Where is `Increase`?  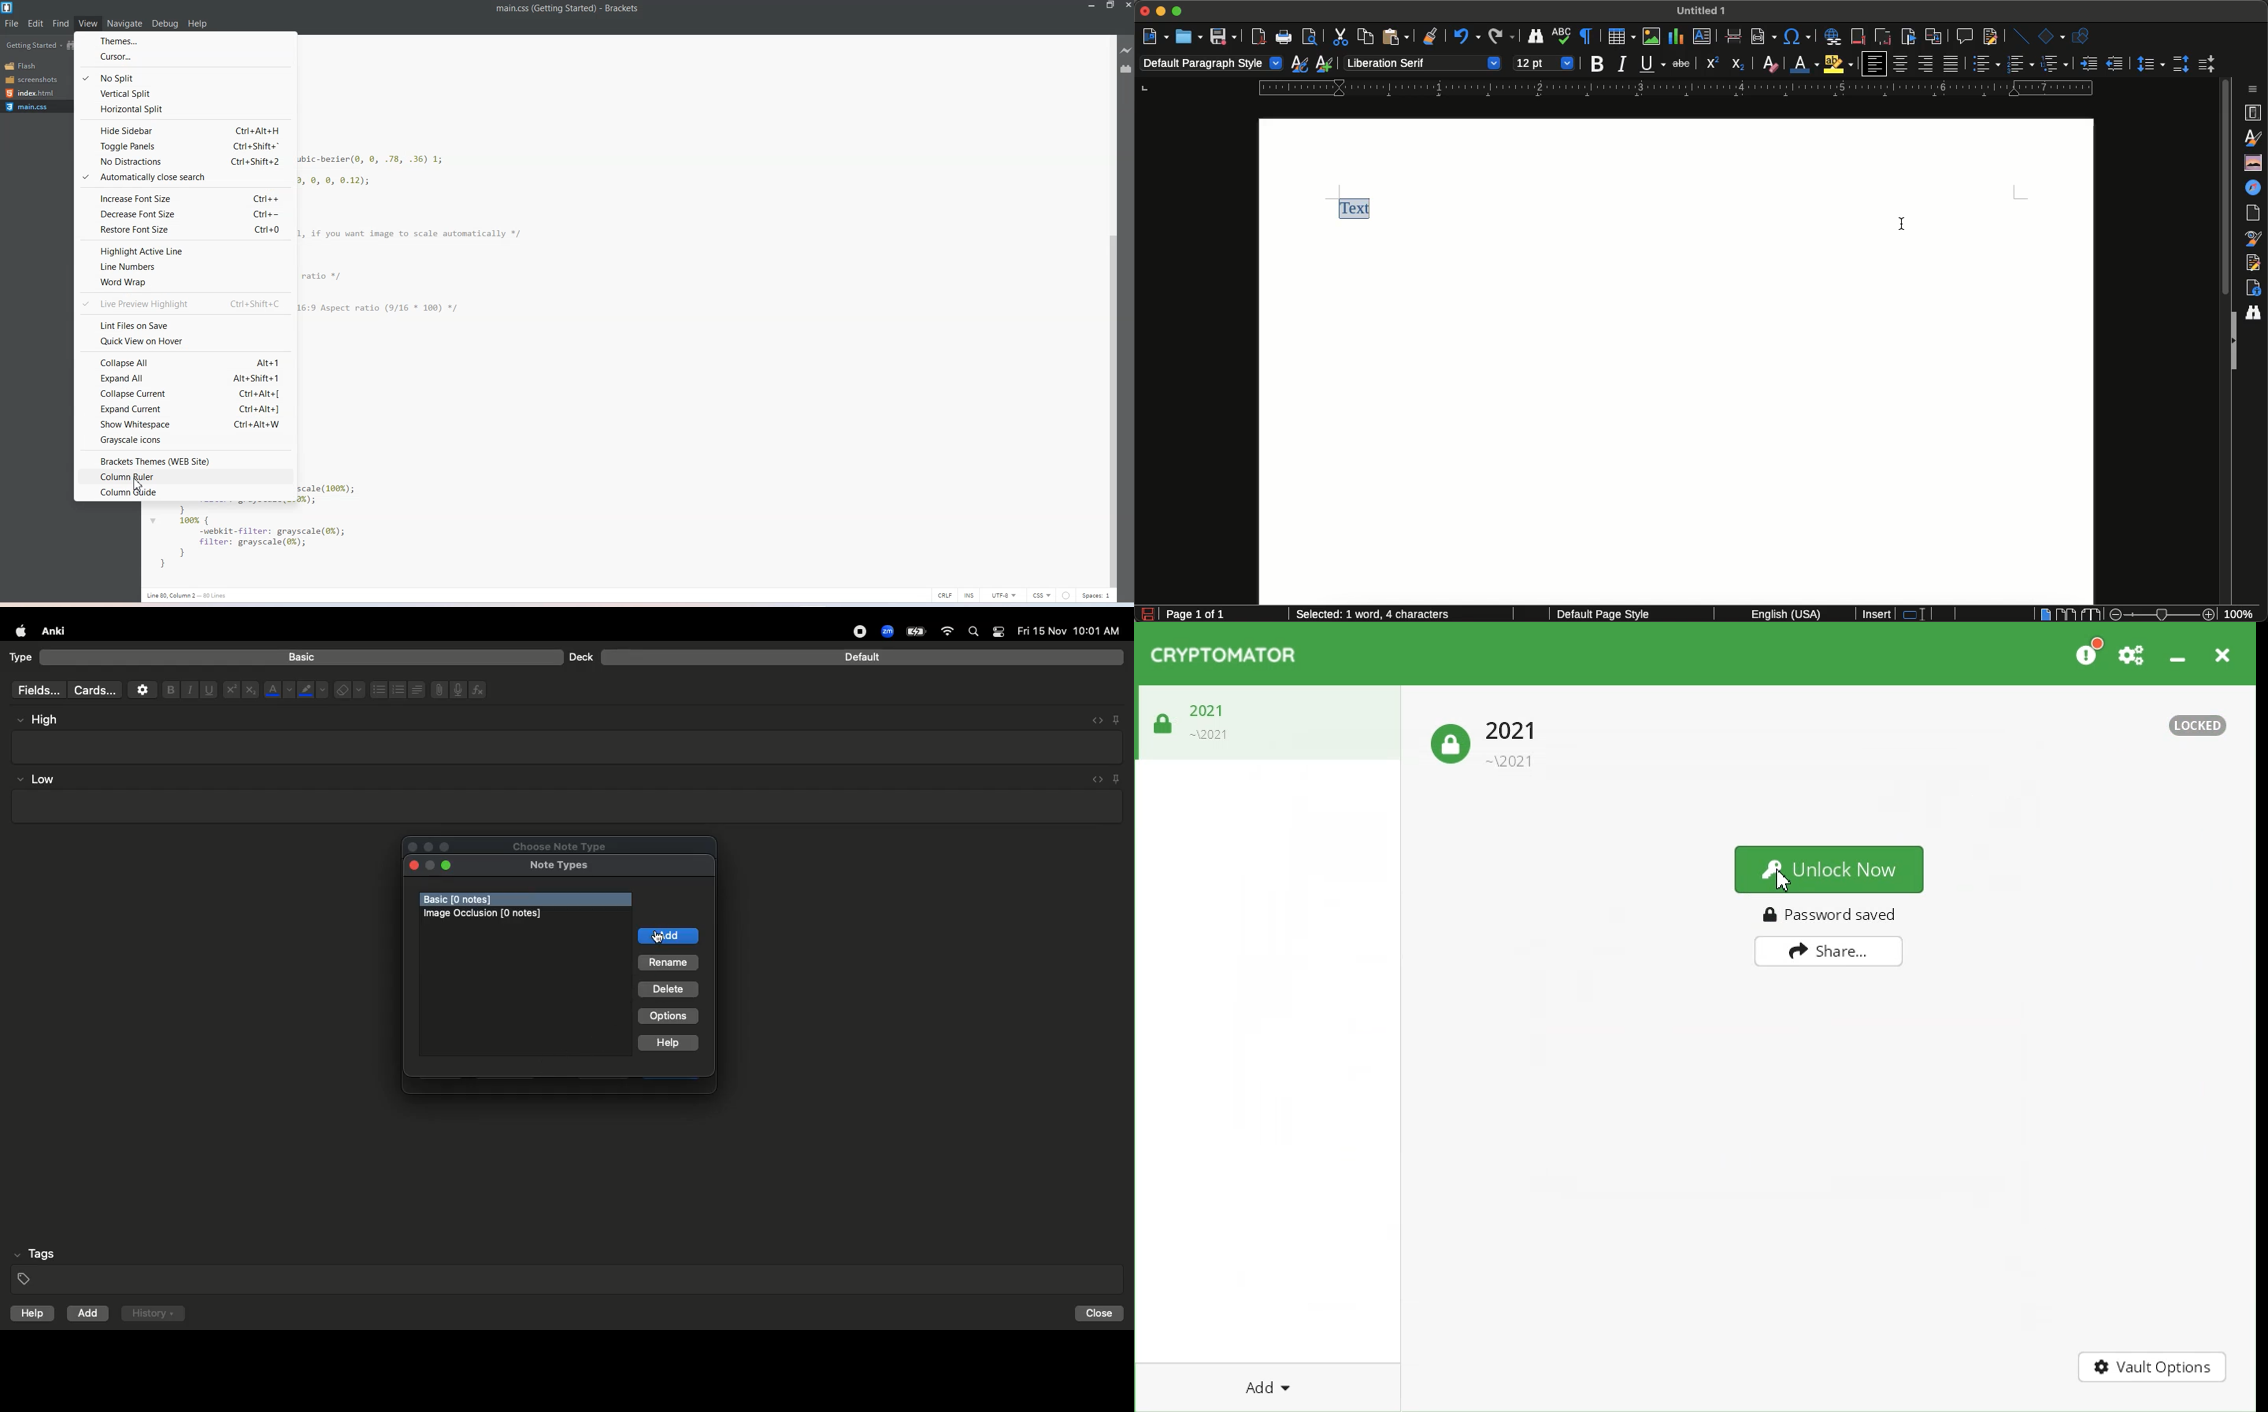
Increase is located at coordinates (2088, 63).